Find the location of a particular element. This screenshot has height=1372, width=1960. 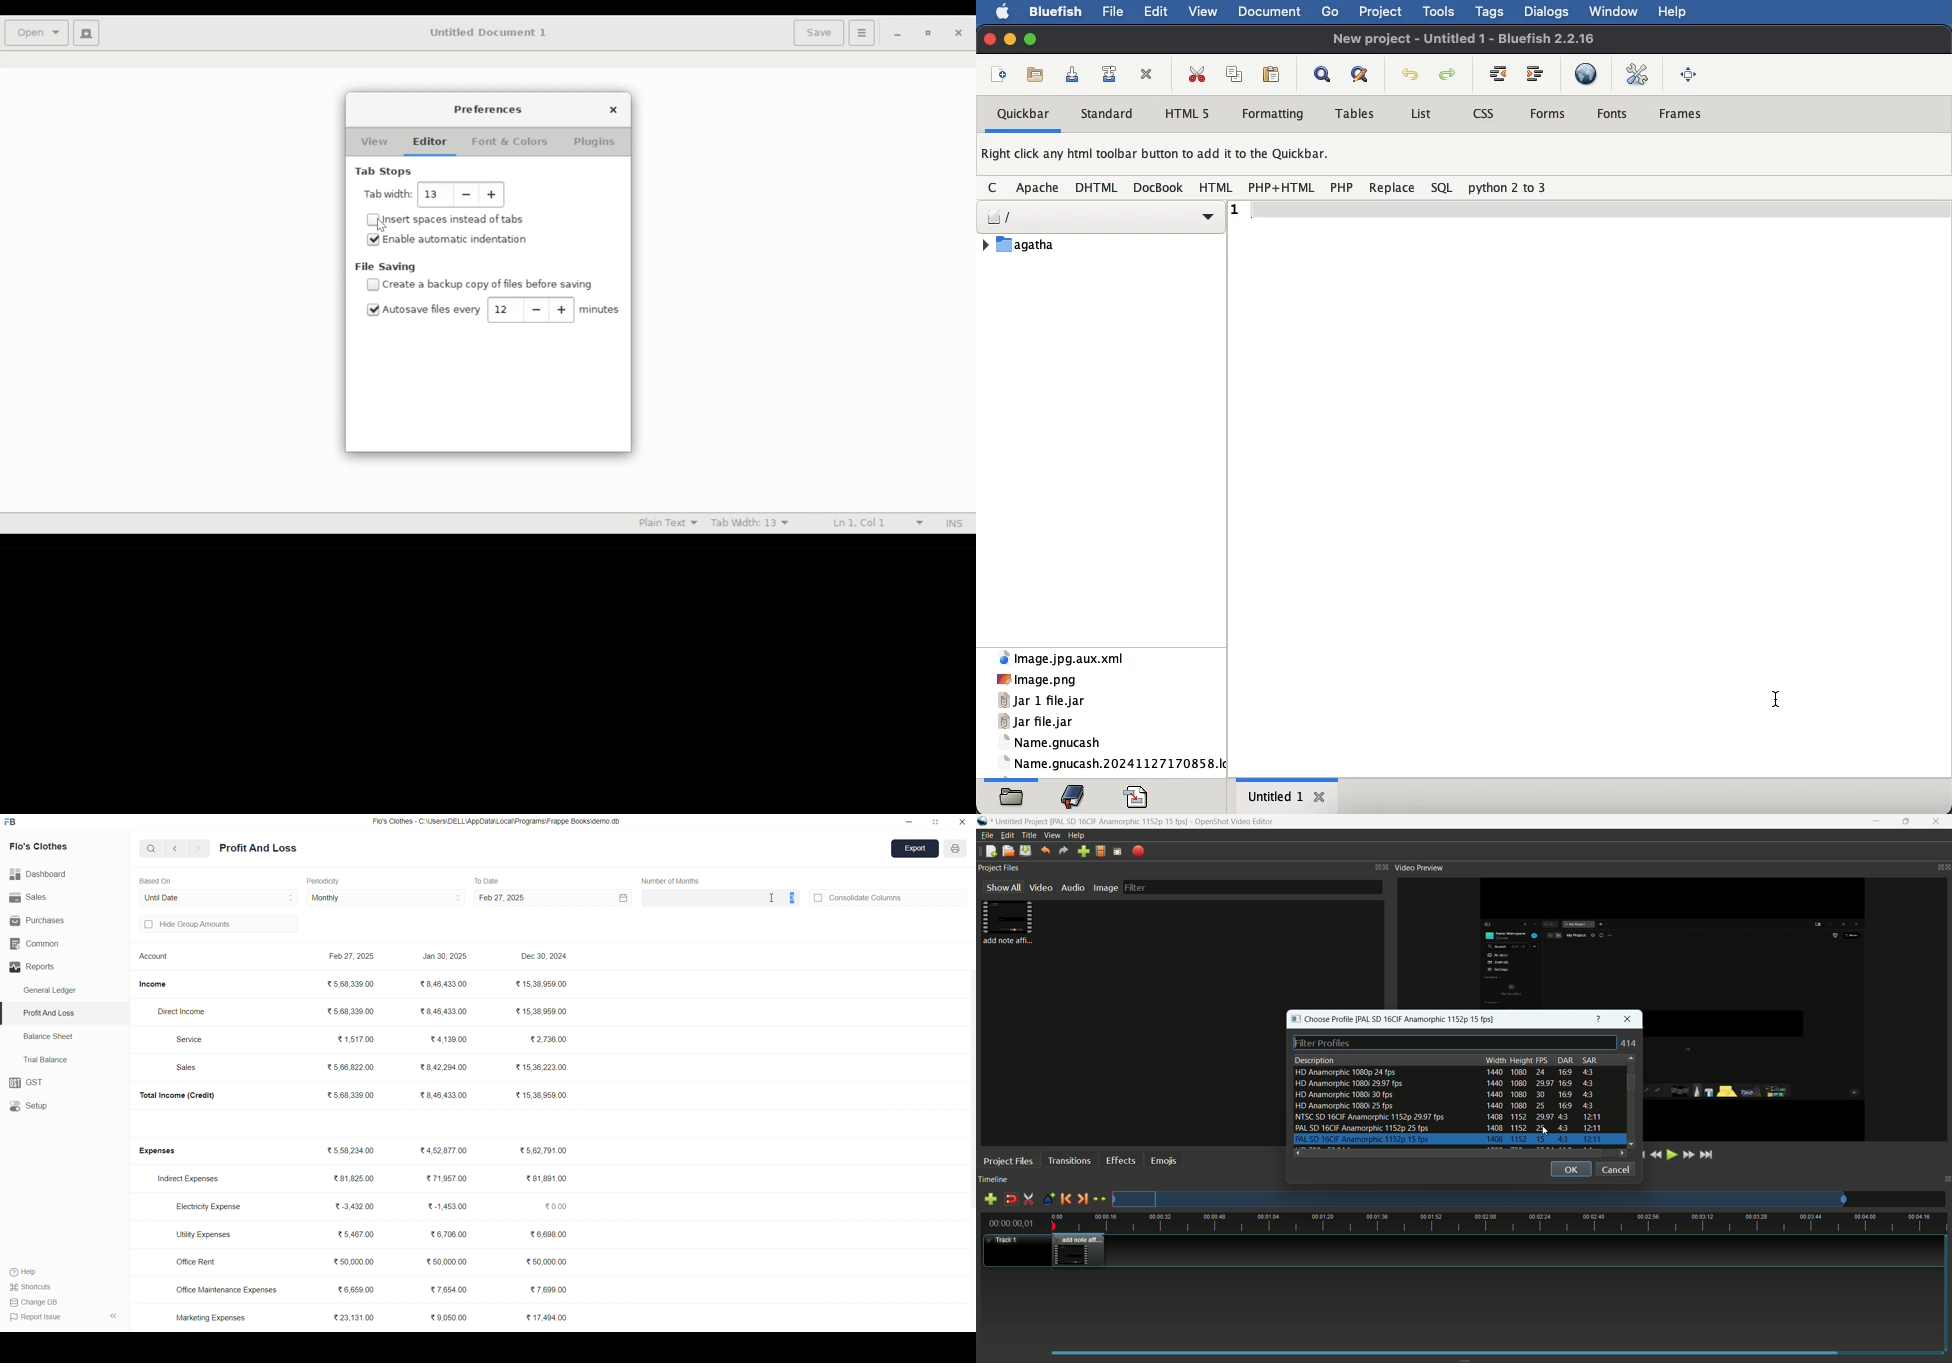

Balance Sheet is located at coordinates (50, 1036).